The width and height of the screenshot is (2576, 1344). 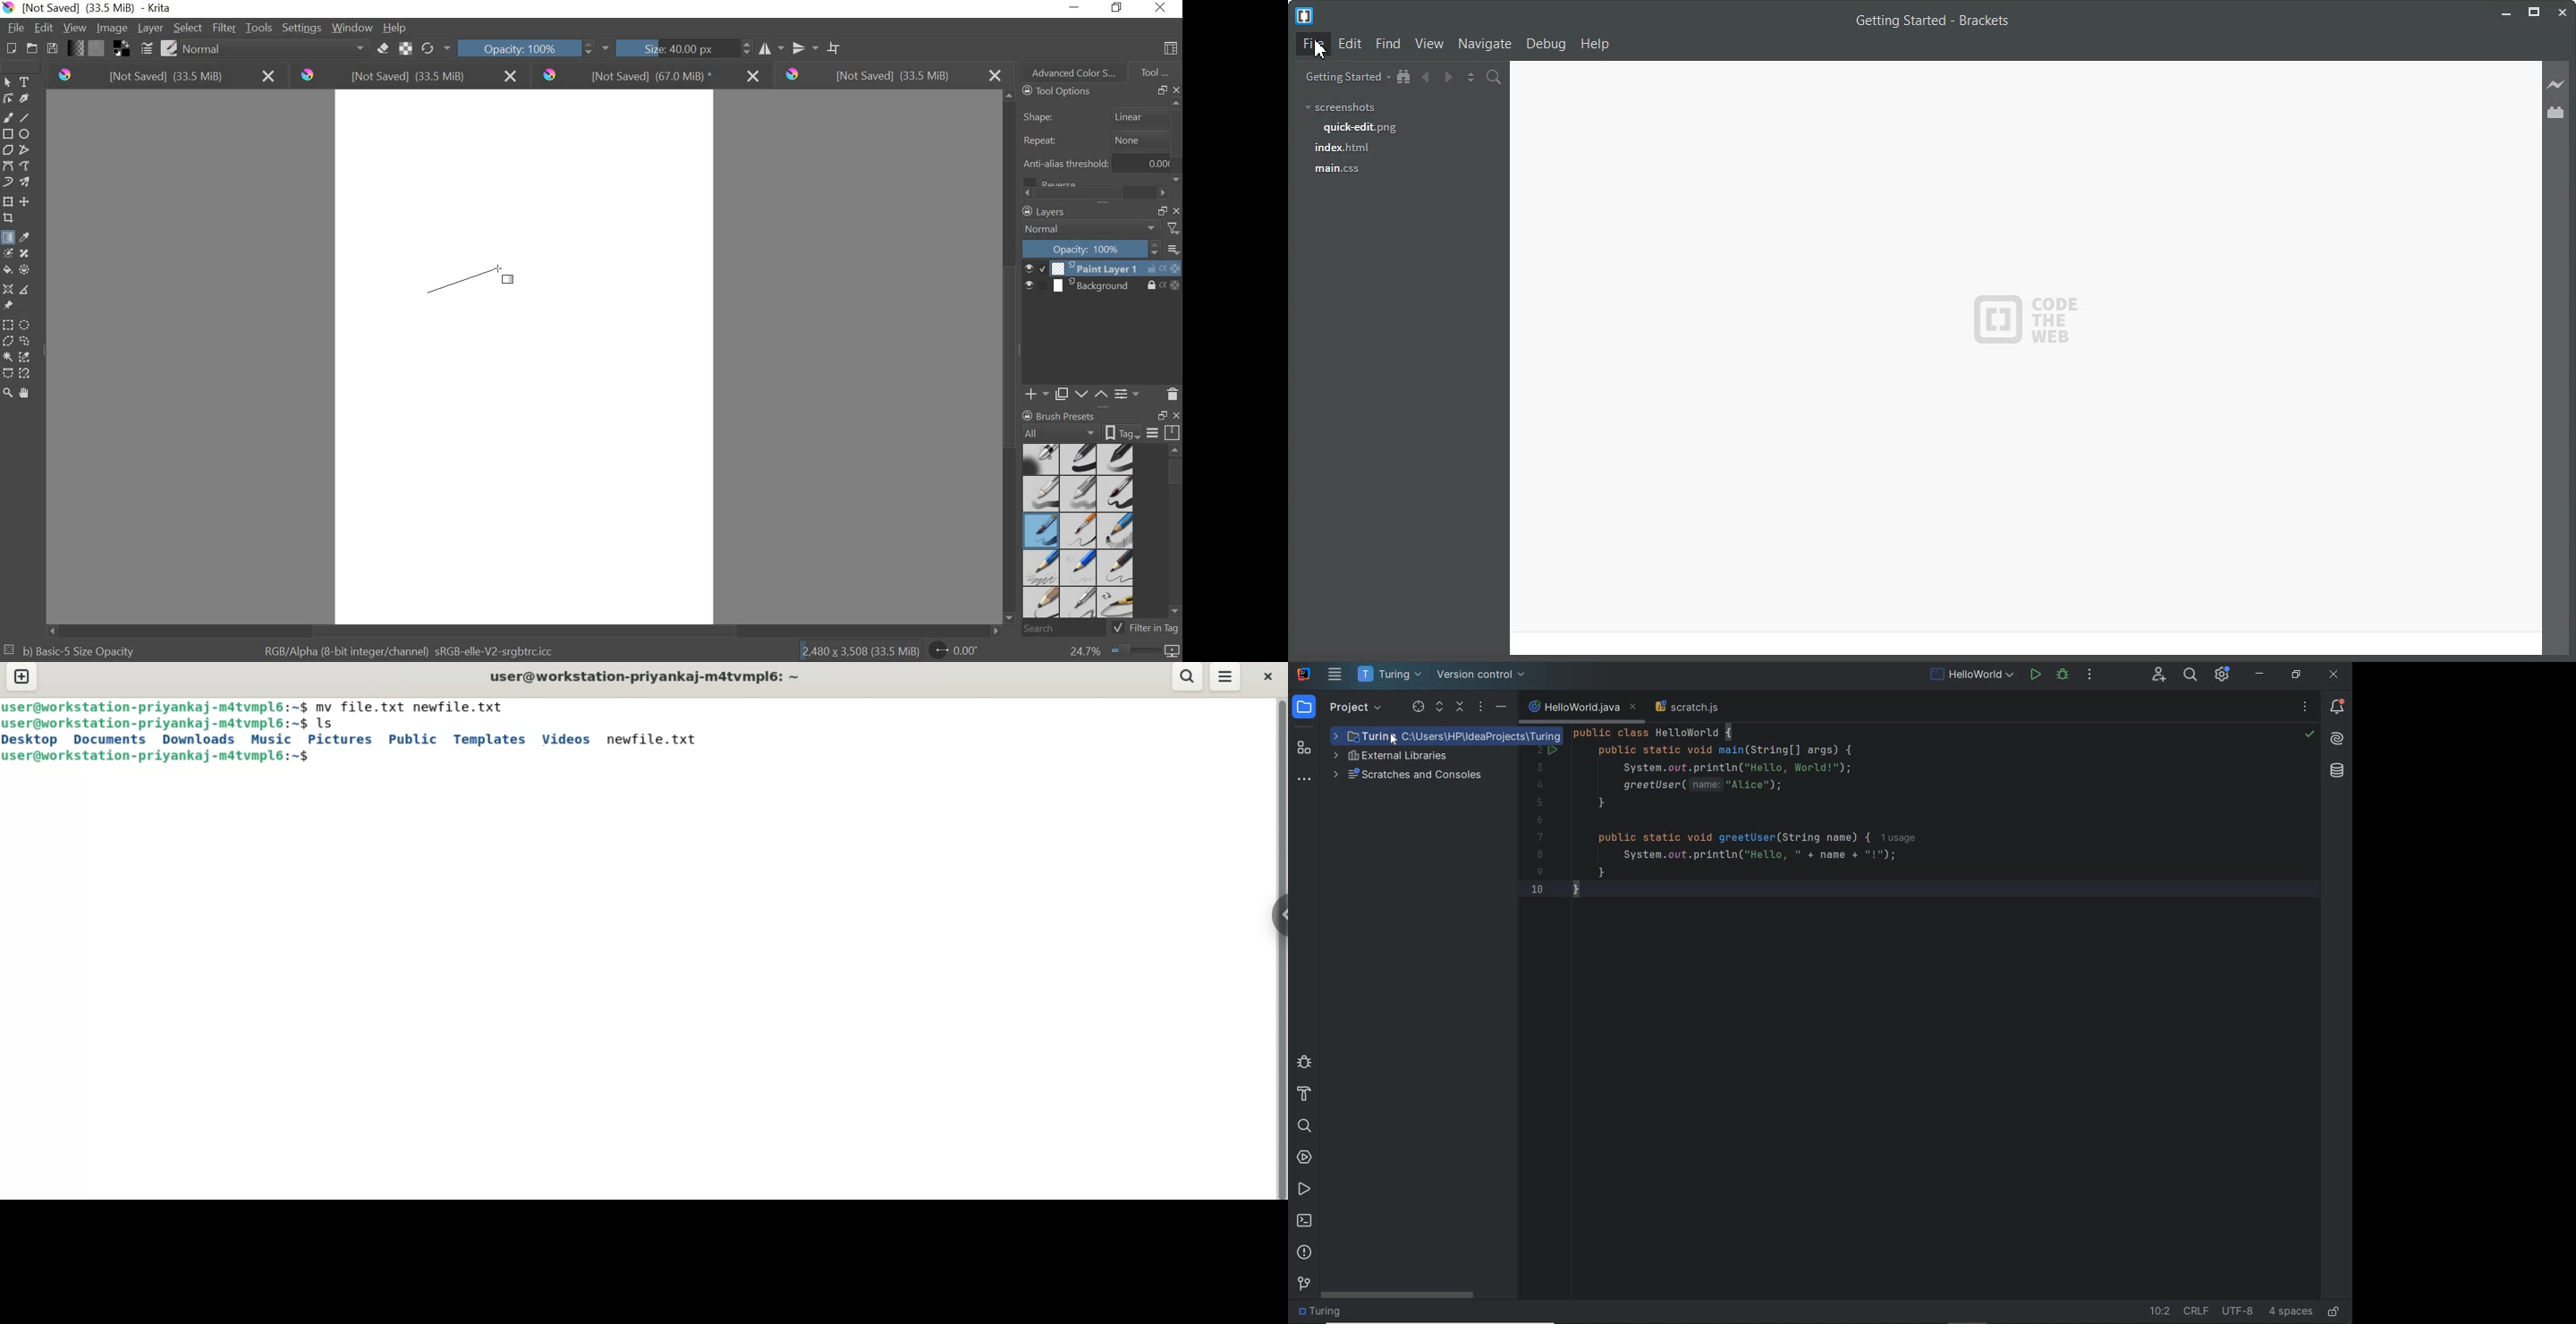 I want to click on no problems highlighted, so click(x=2311, y=734).